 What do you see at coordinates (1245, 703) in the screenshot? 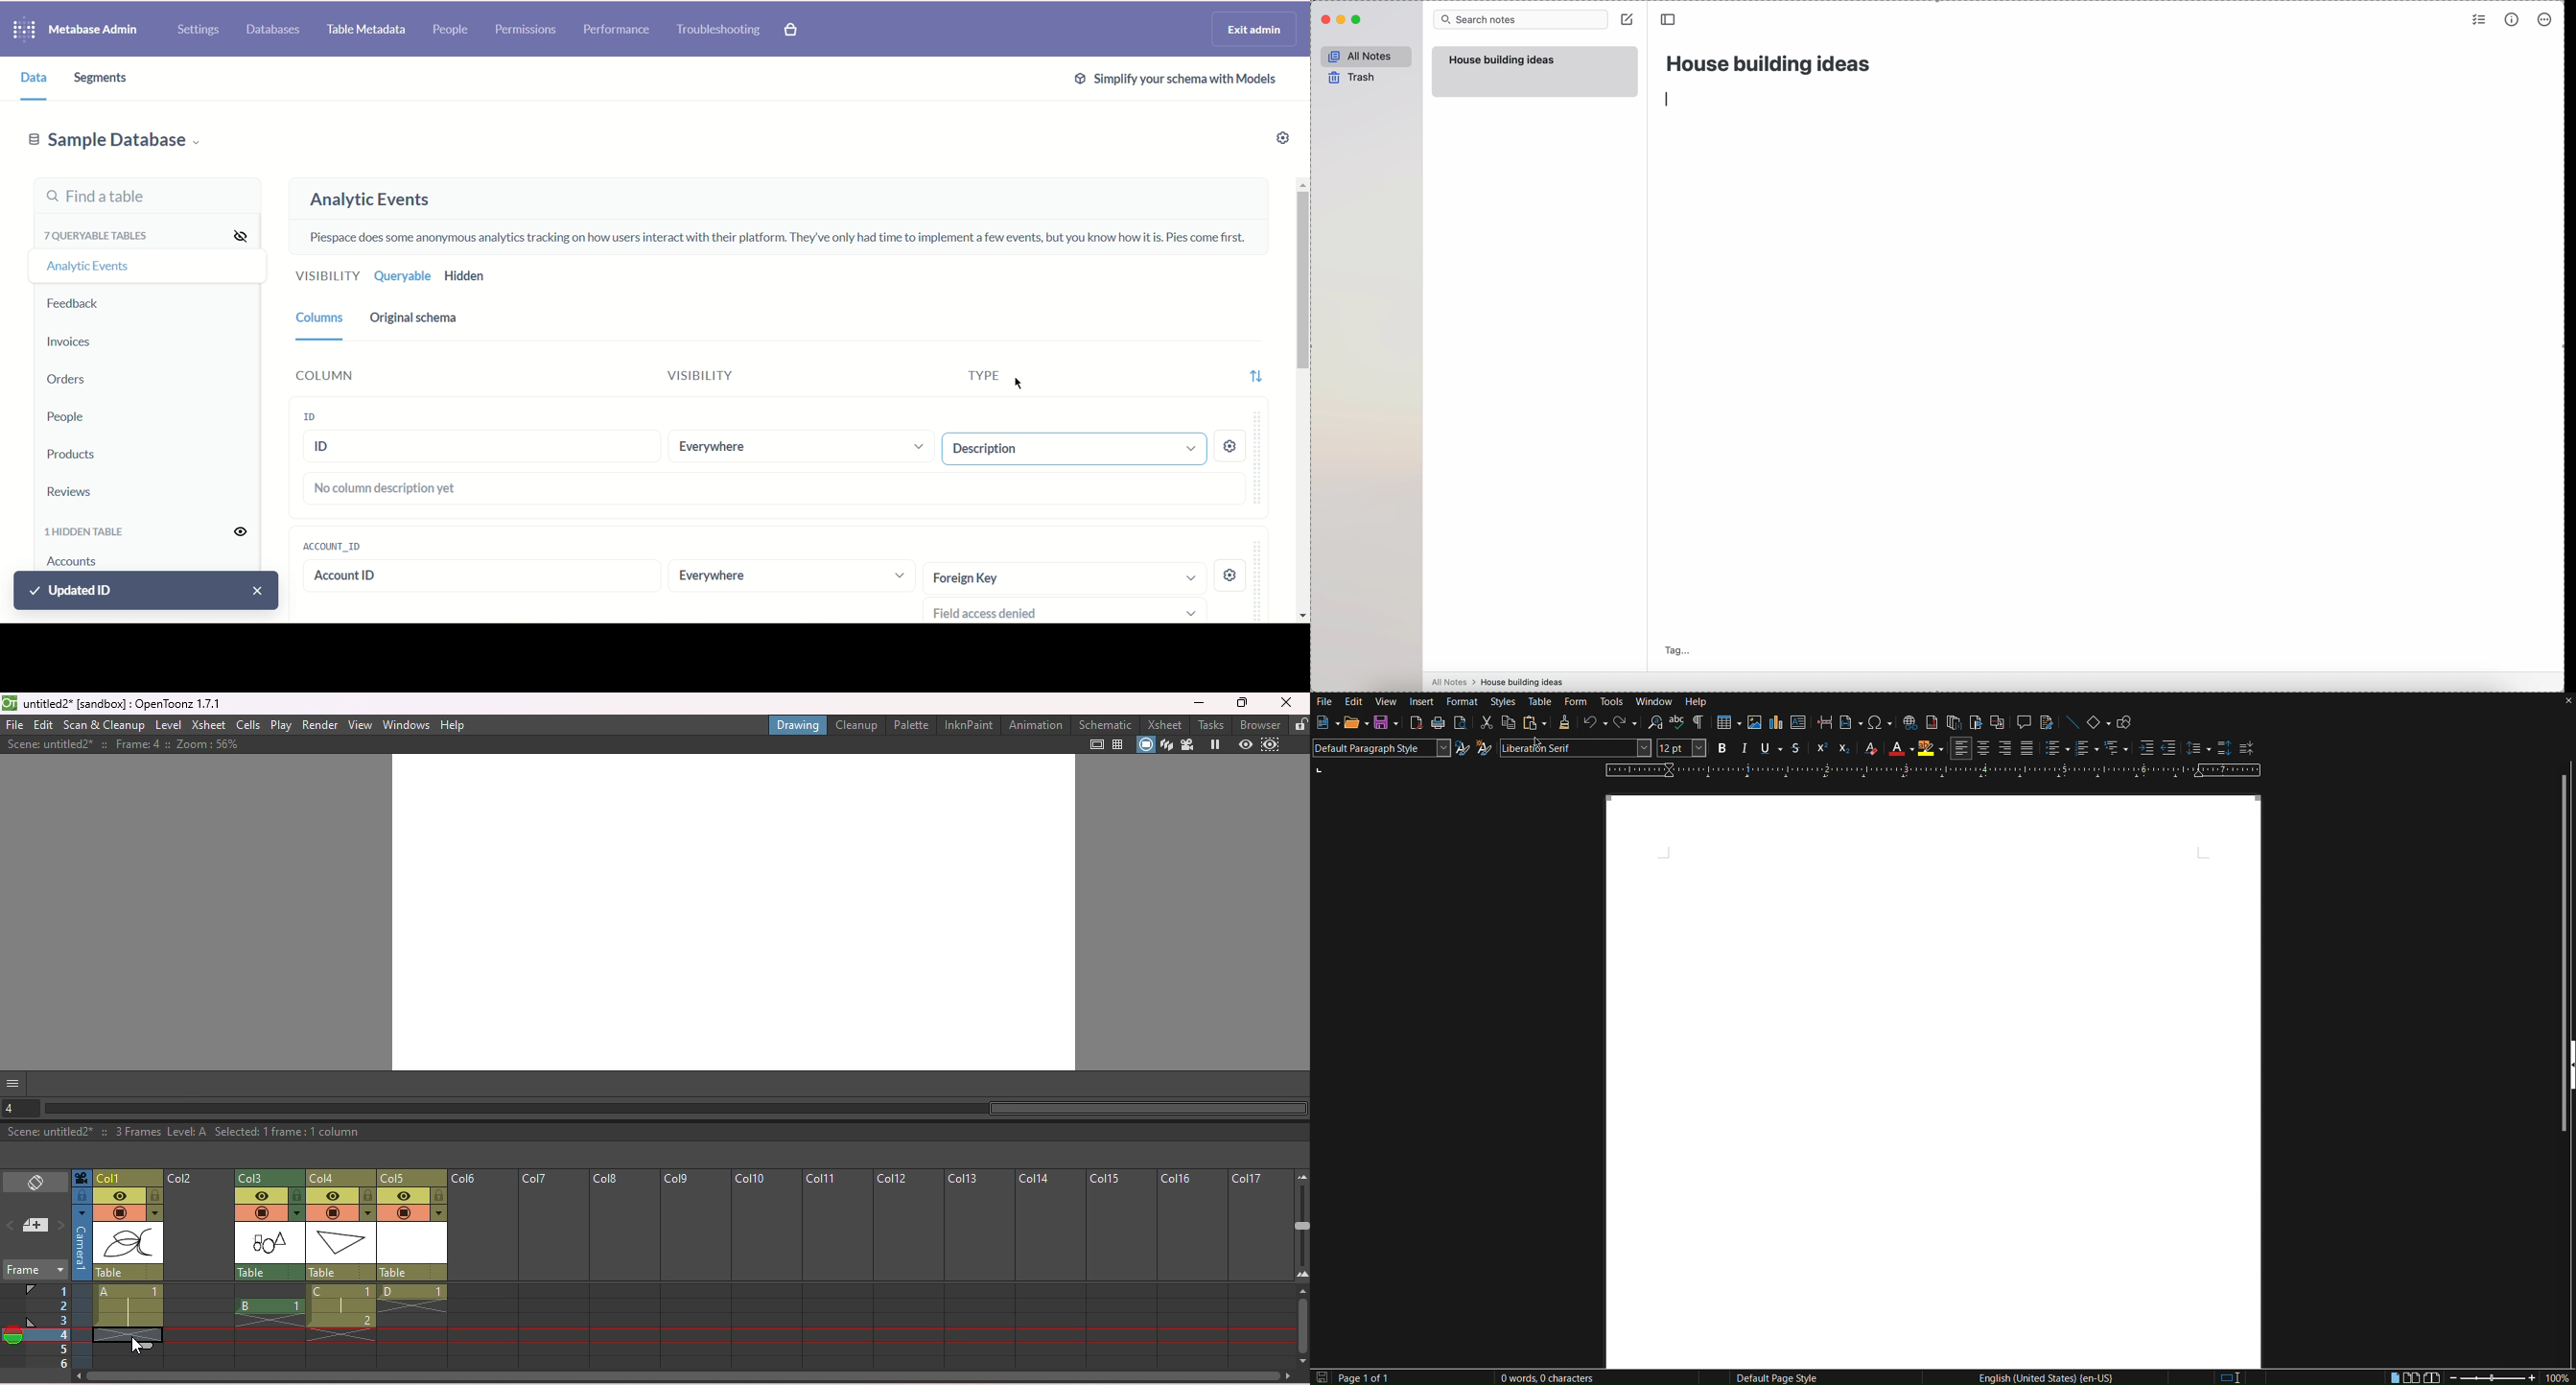
I see `Maximize` at bounding box center [1245, 703].